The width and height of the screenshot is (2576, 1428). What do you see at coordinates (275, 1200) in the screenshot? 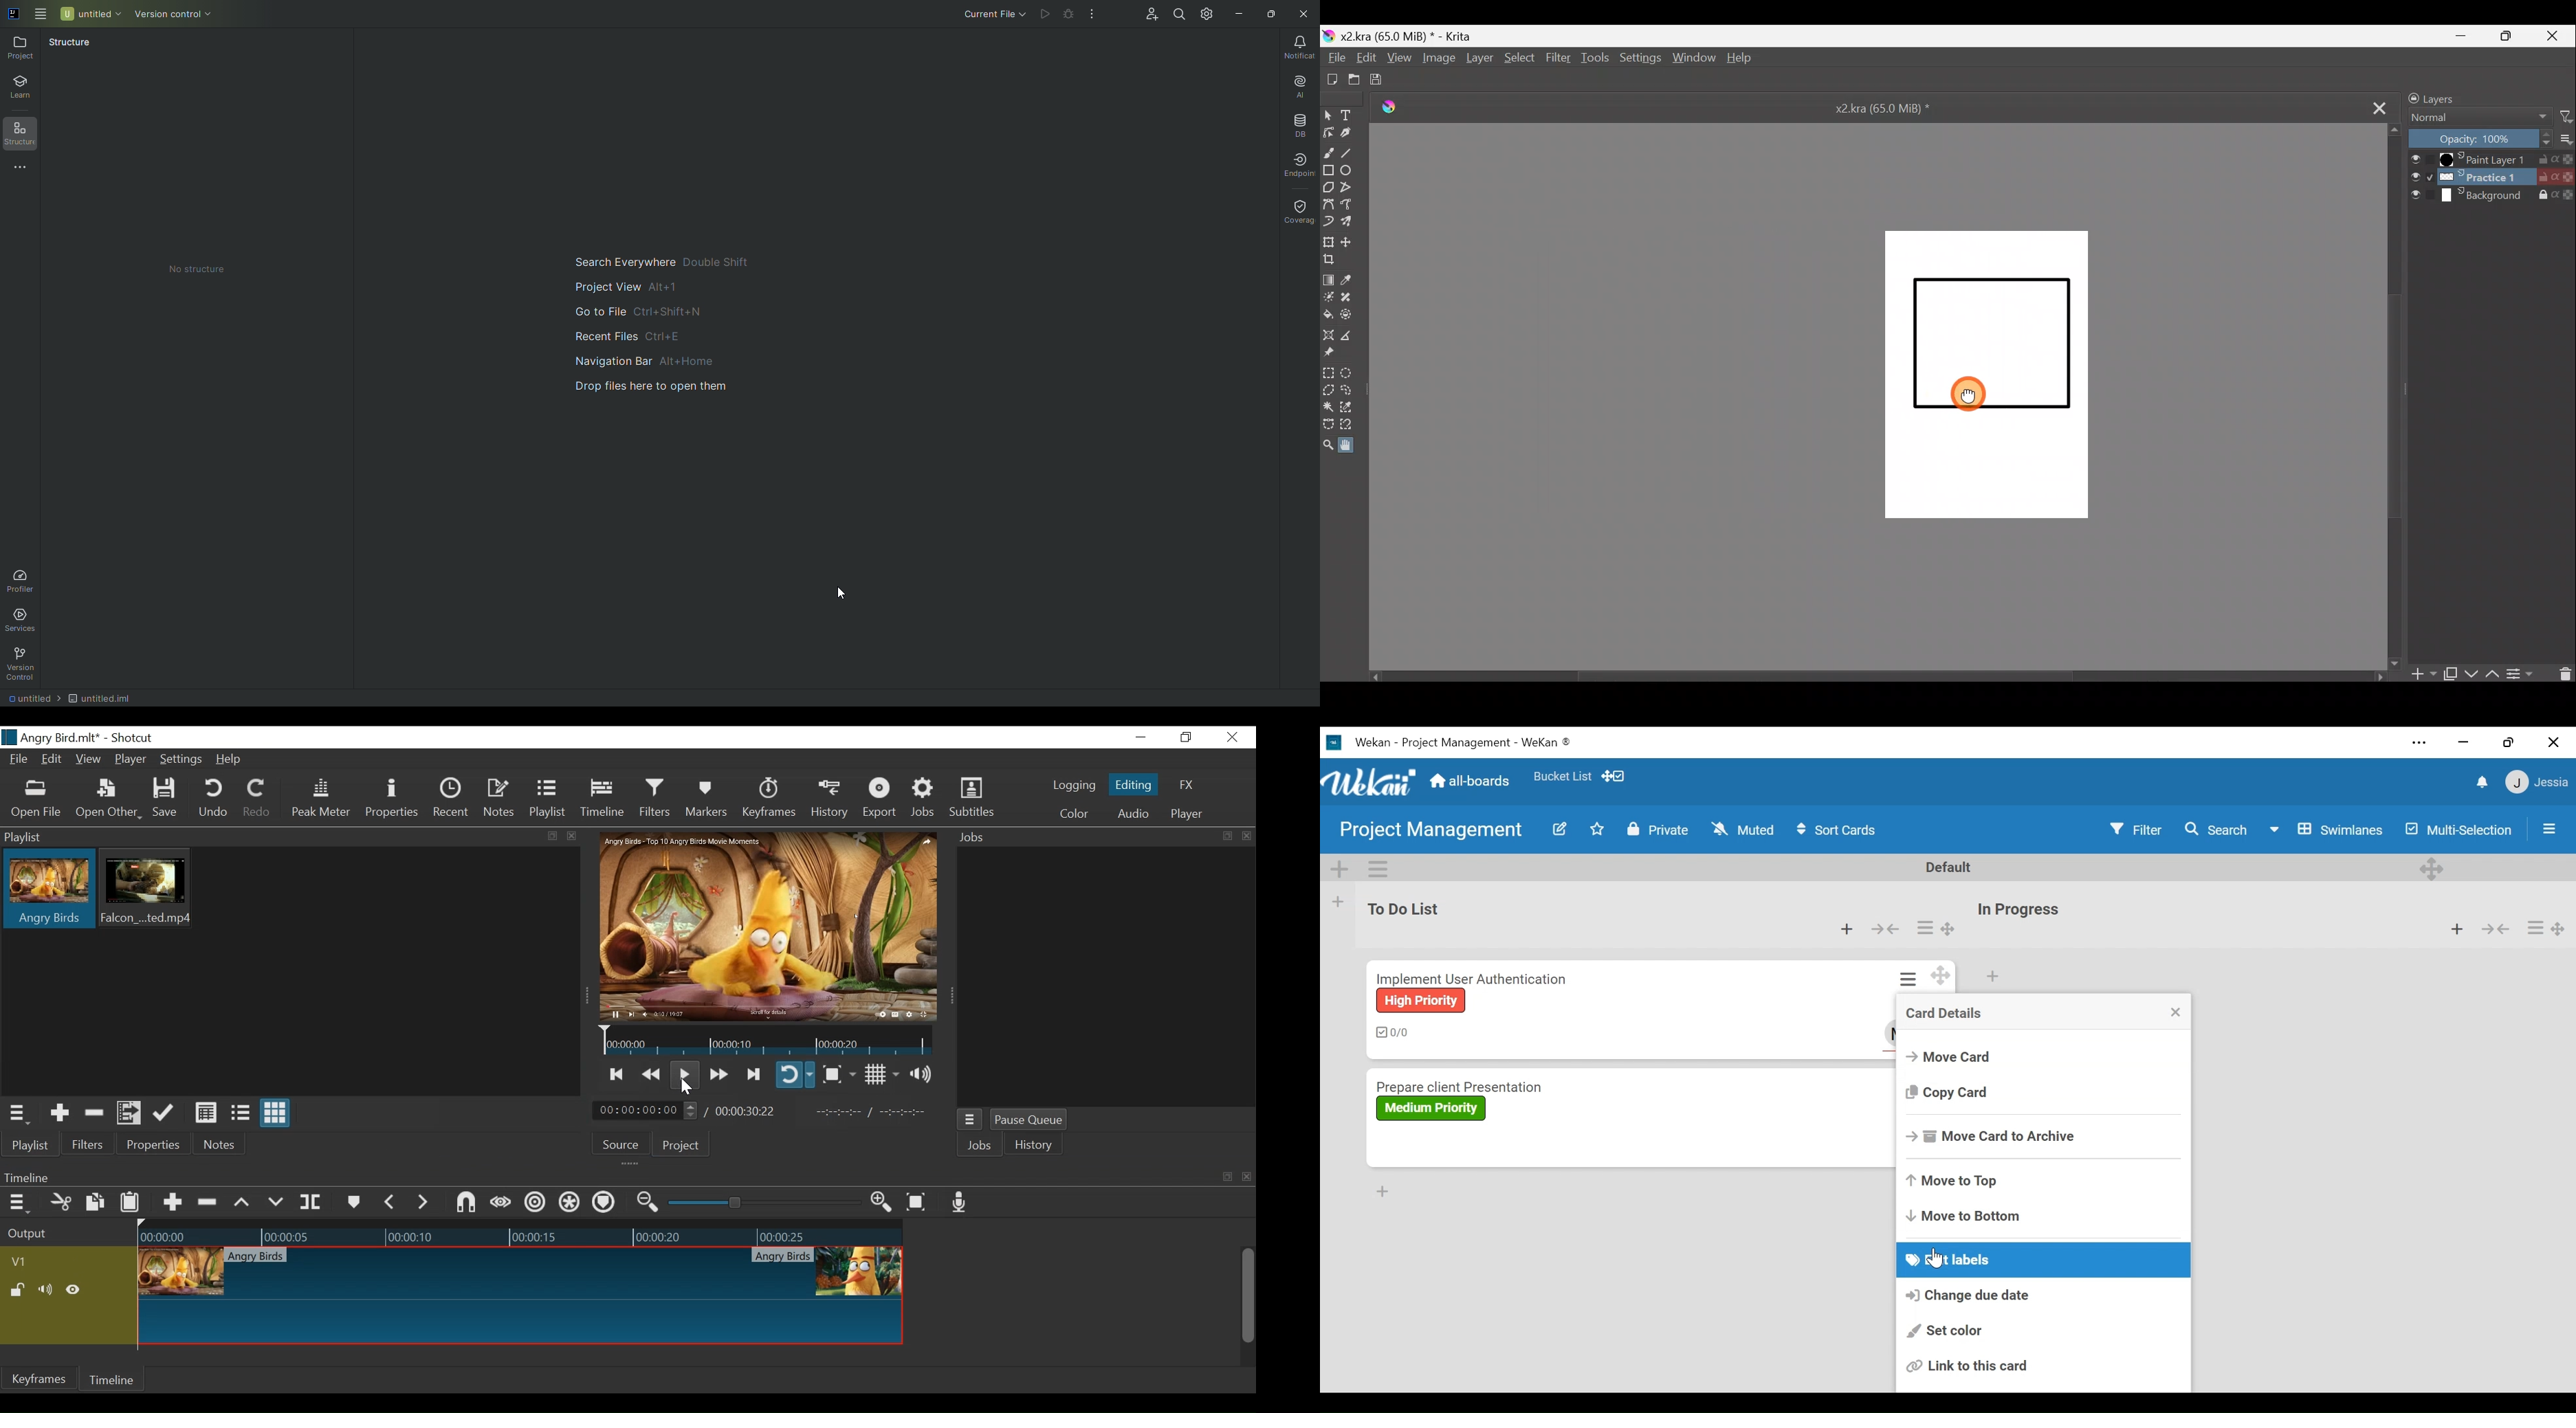
I see `Overwrite` at bounding box center [275, 1200].